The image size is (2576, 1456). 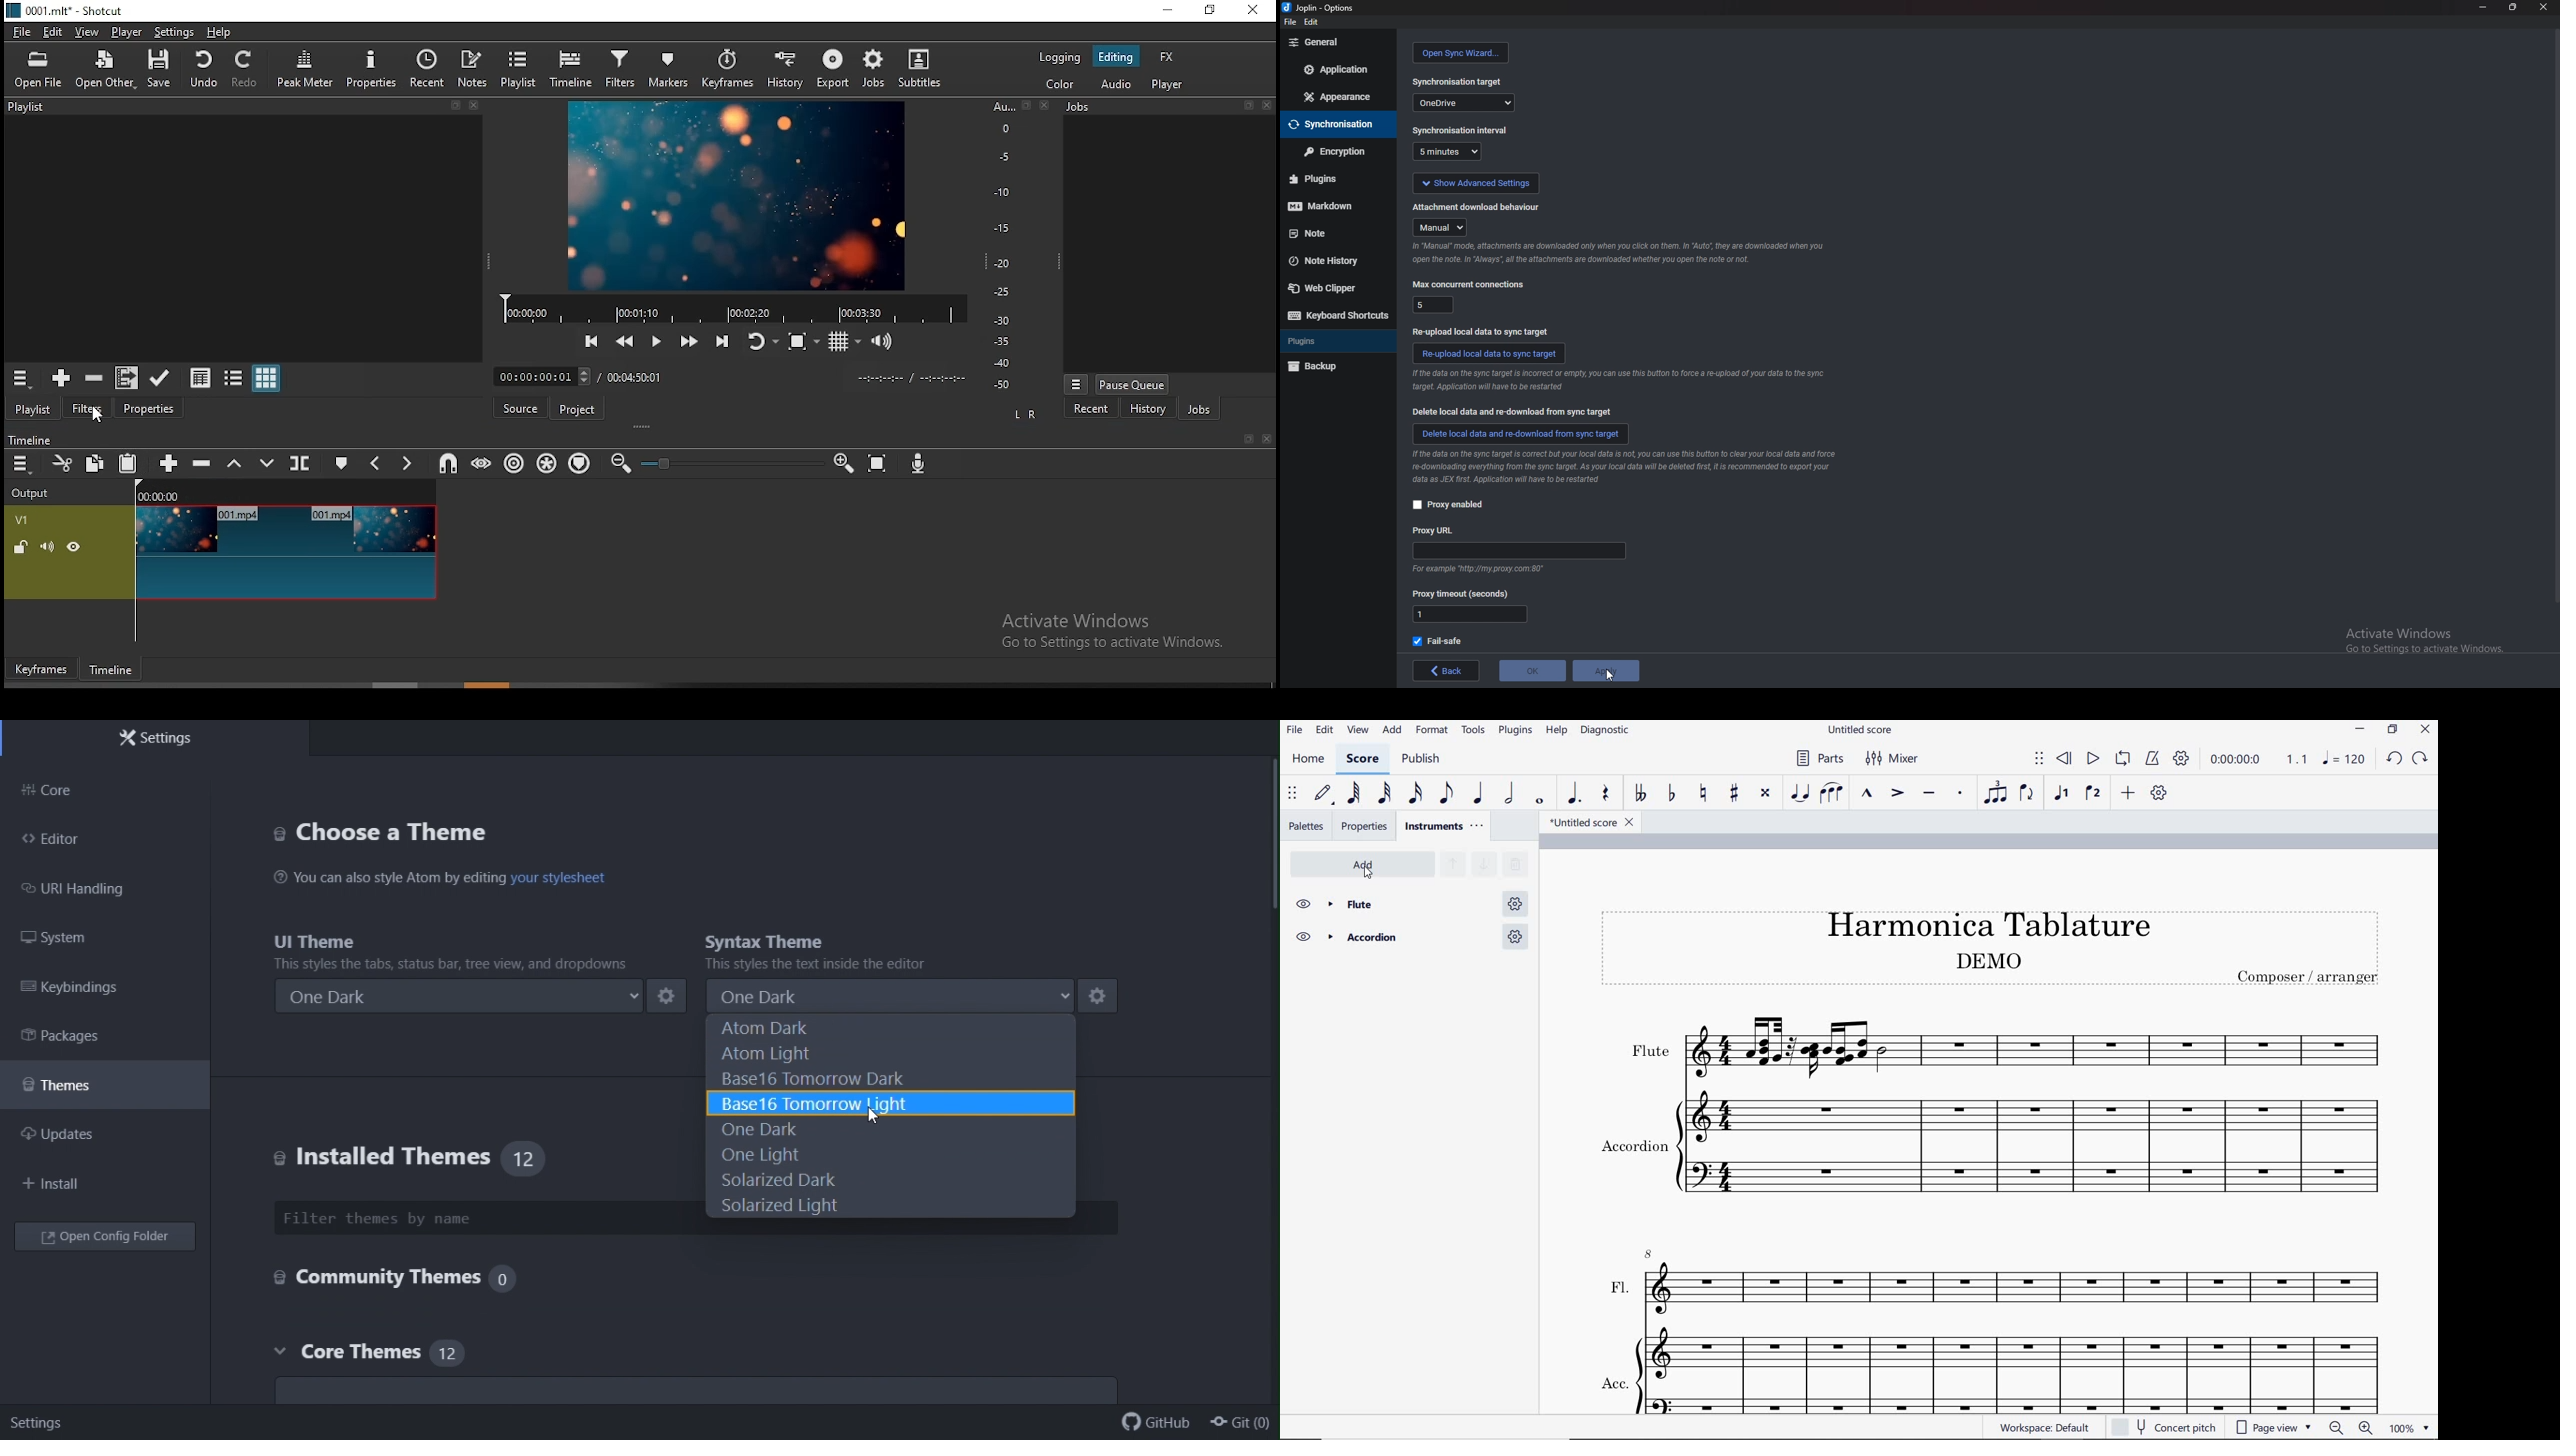 What do you see at coordinates (635, 377) in the screenshot?
I see `track duration` at bounding box center [635, 377].